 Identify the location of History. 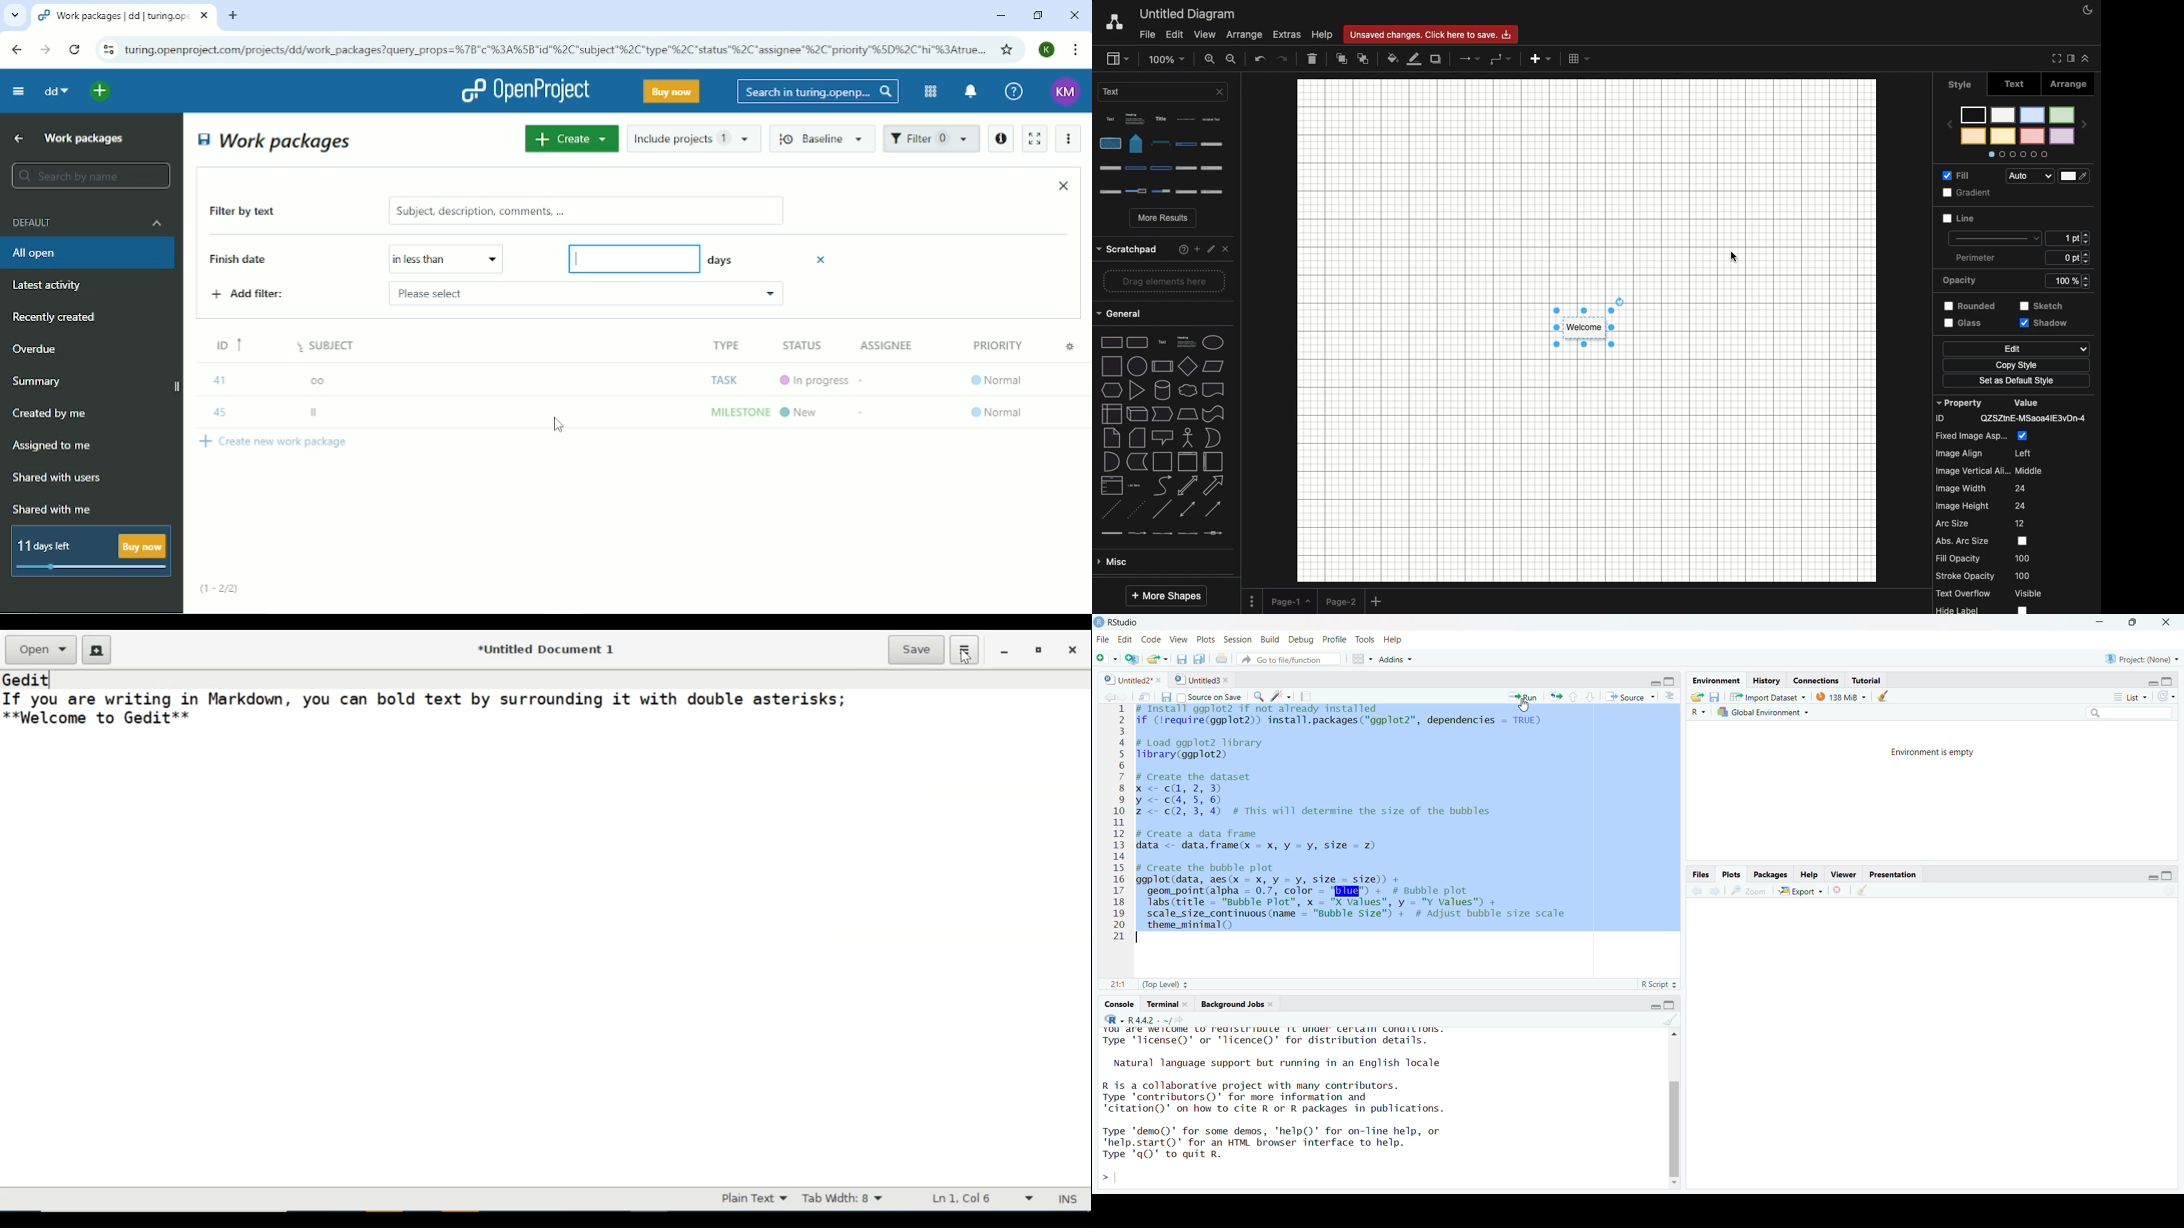
(1765, 679).